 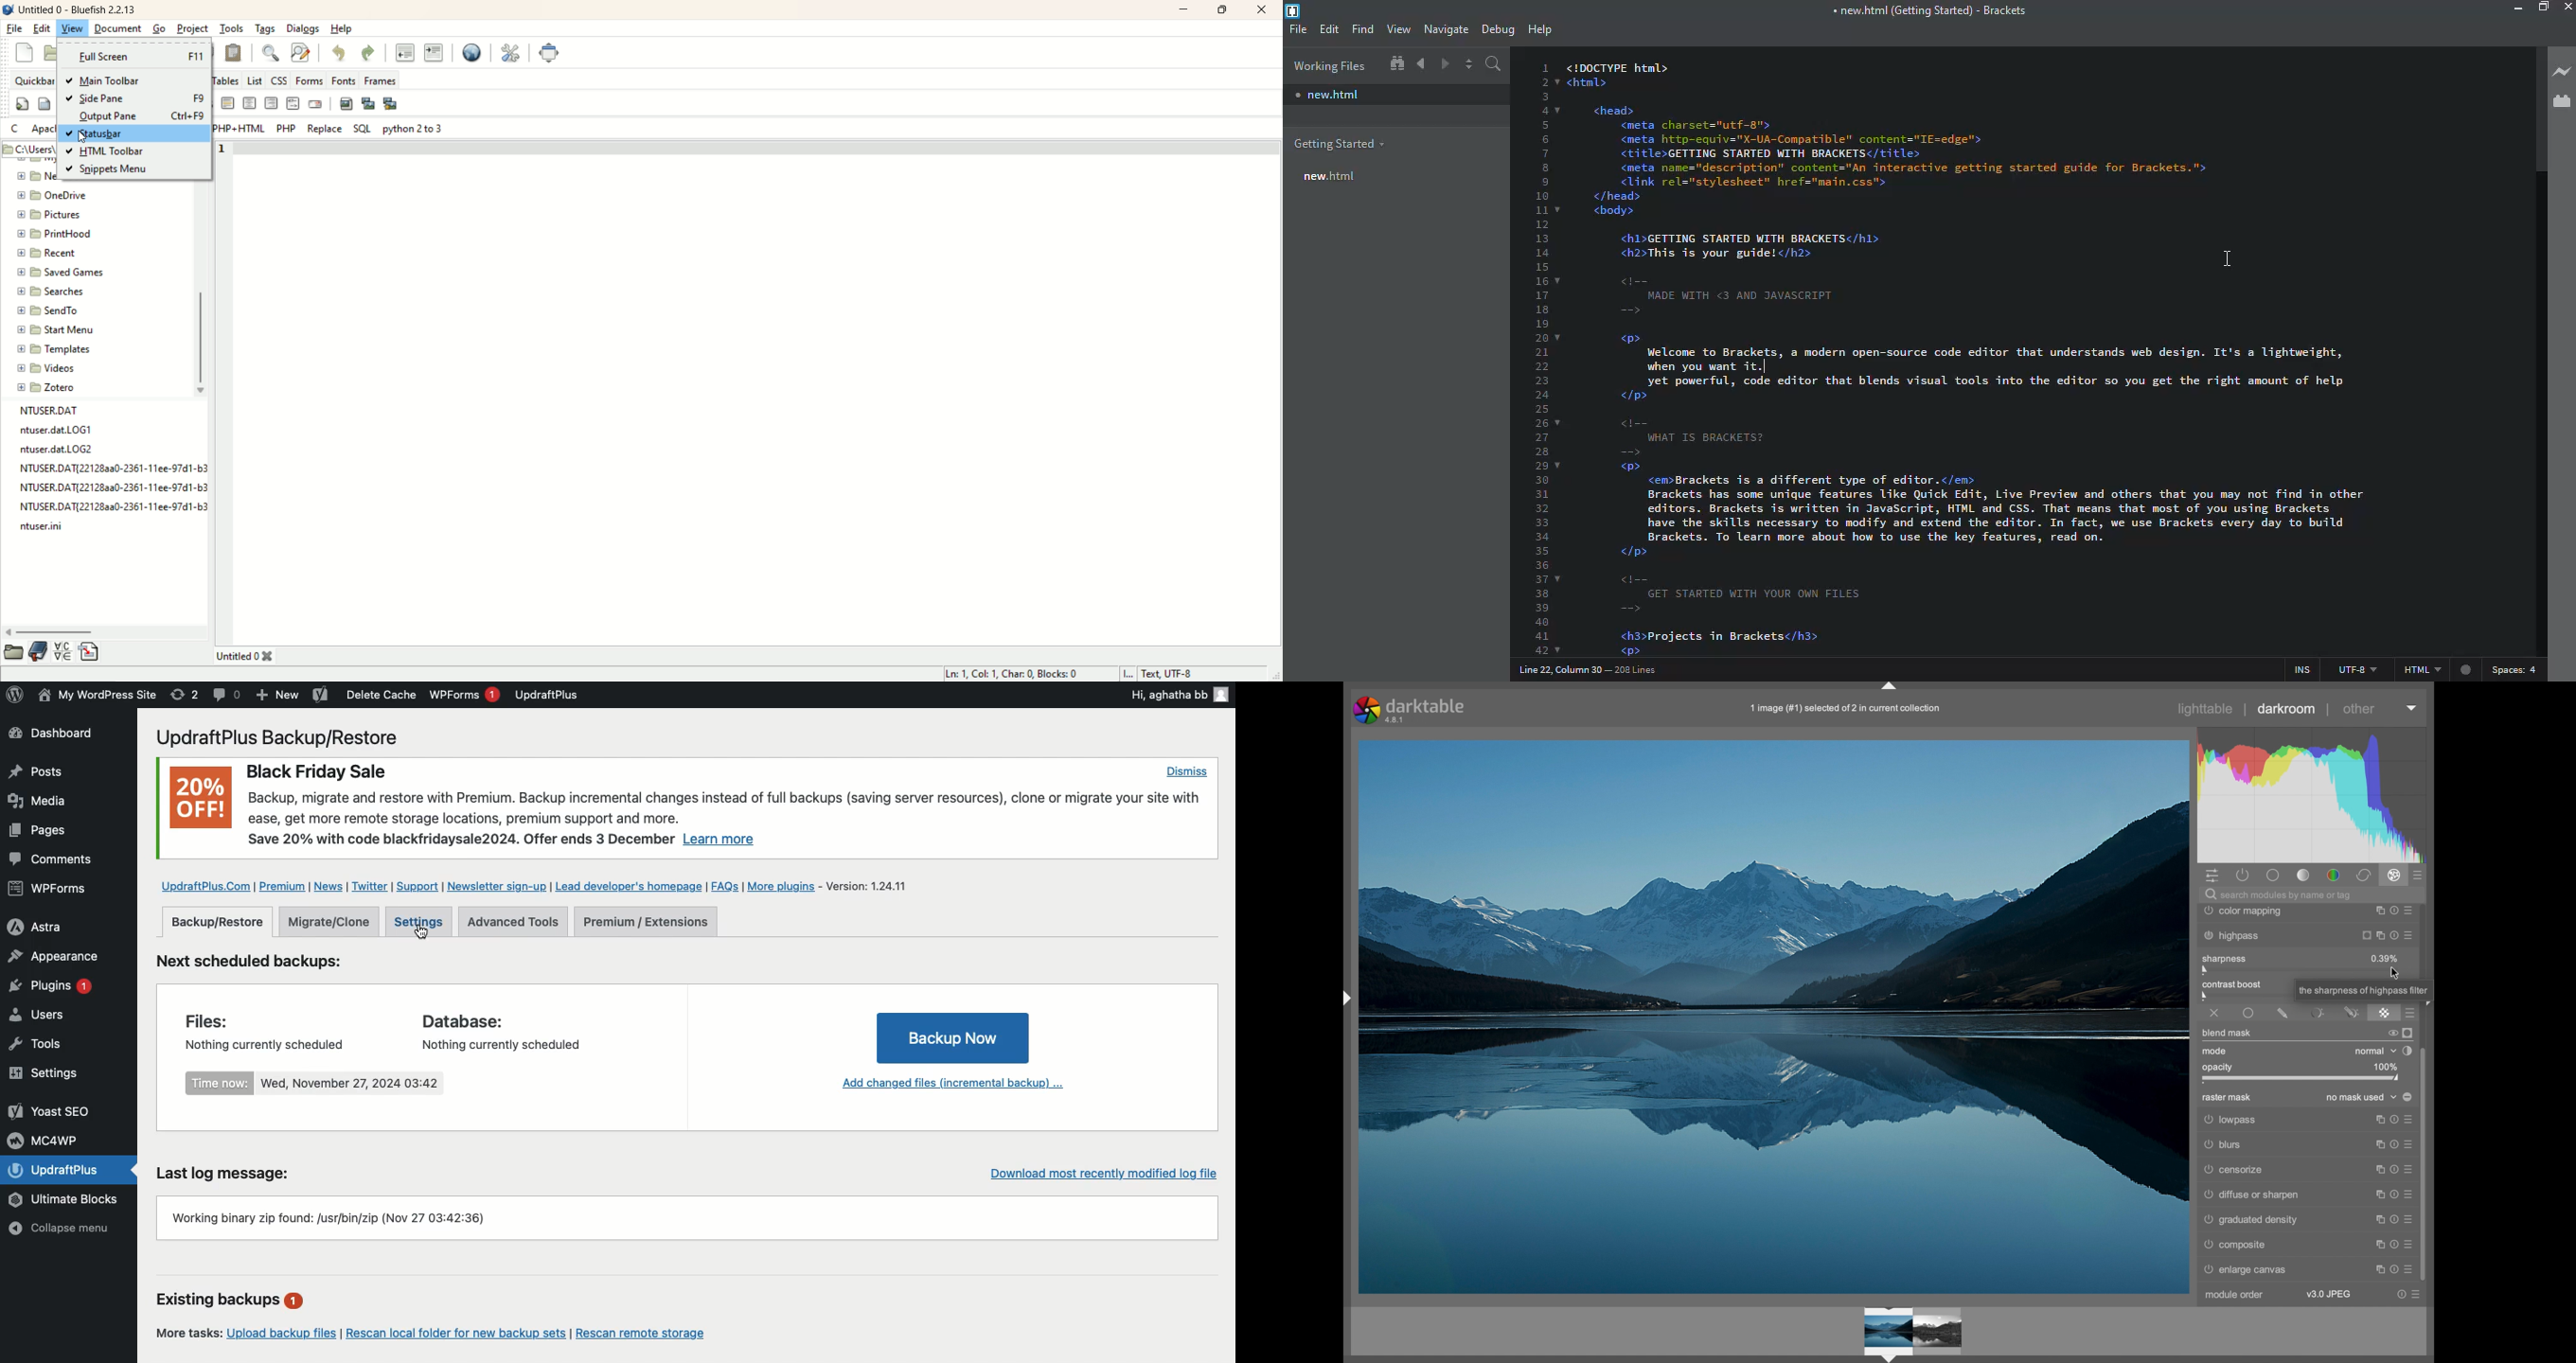 What do you see at coordinates (2283, 1013) in the screenshot?
I see `drawn mask` at bounding box center [2283, 1013].